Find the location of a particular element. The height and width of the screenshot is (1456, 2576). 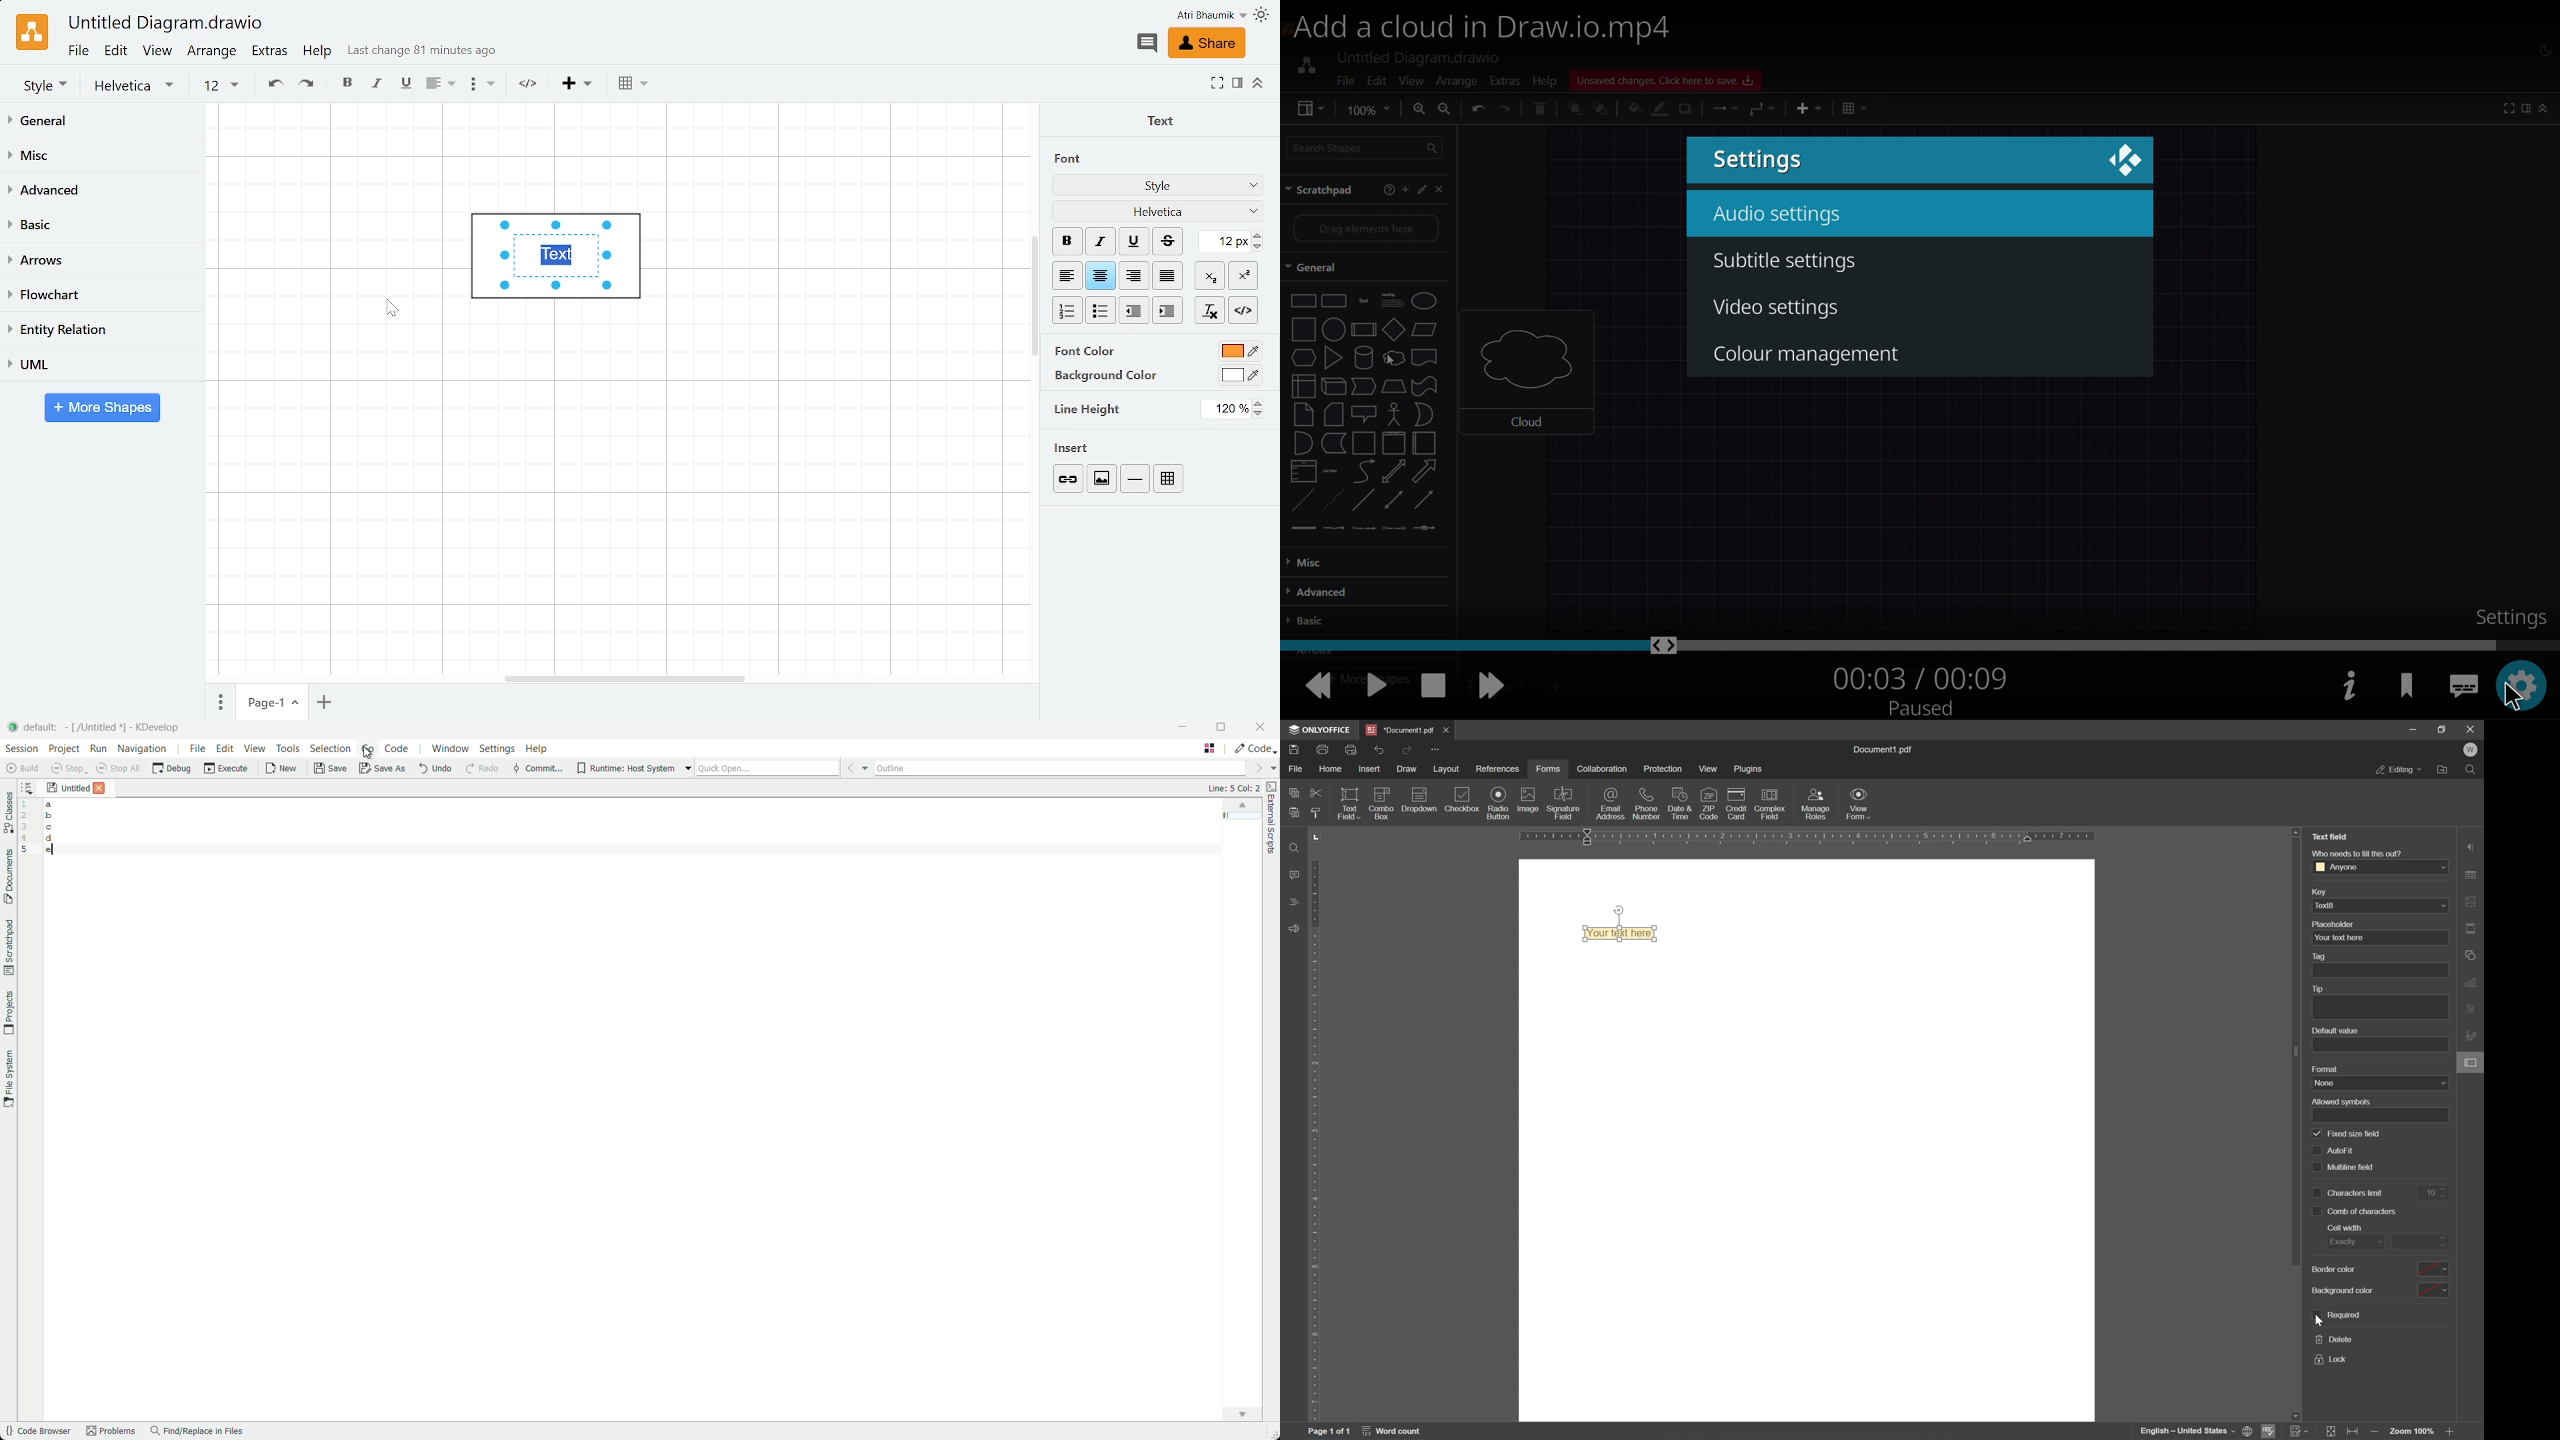

zoom in is located at coordinates (2453, 1432).